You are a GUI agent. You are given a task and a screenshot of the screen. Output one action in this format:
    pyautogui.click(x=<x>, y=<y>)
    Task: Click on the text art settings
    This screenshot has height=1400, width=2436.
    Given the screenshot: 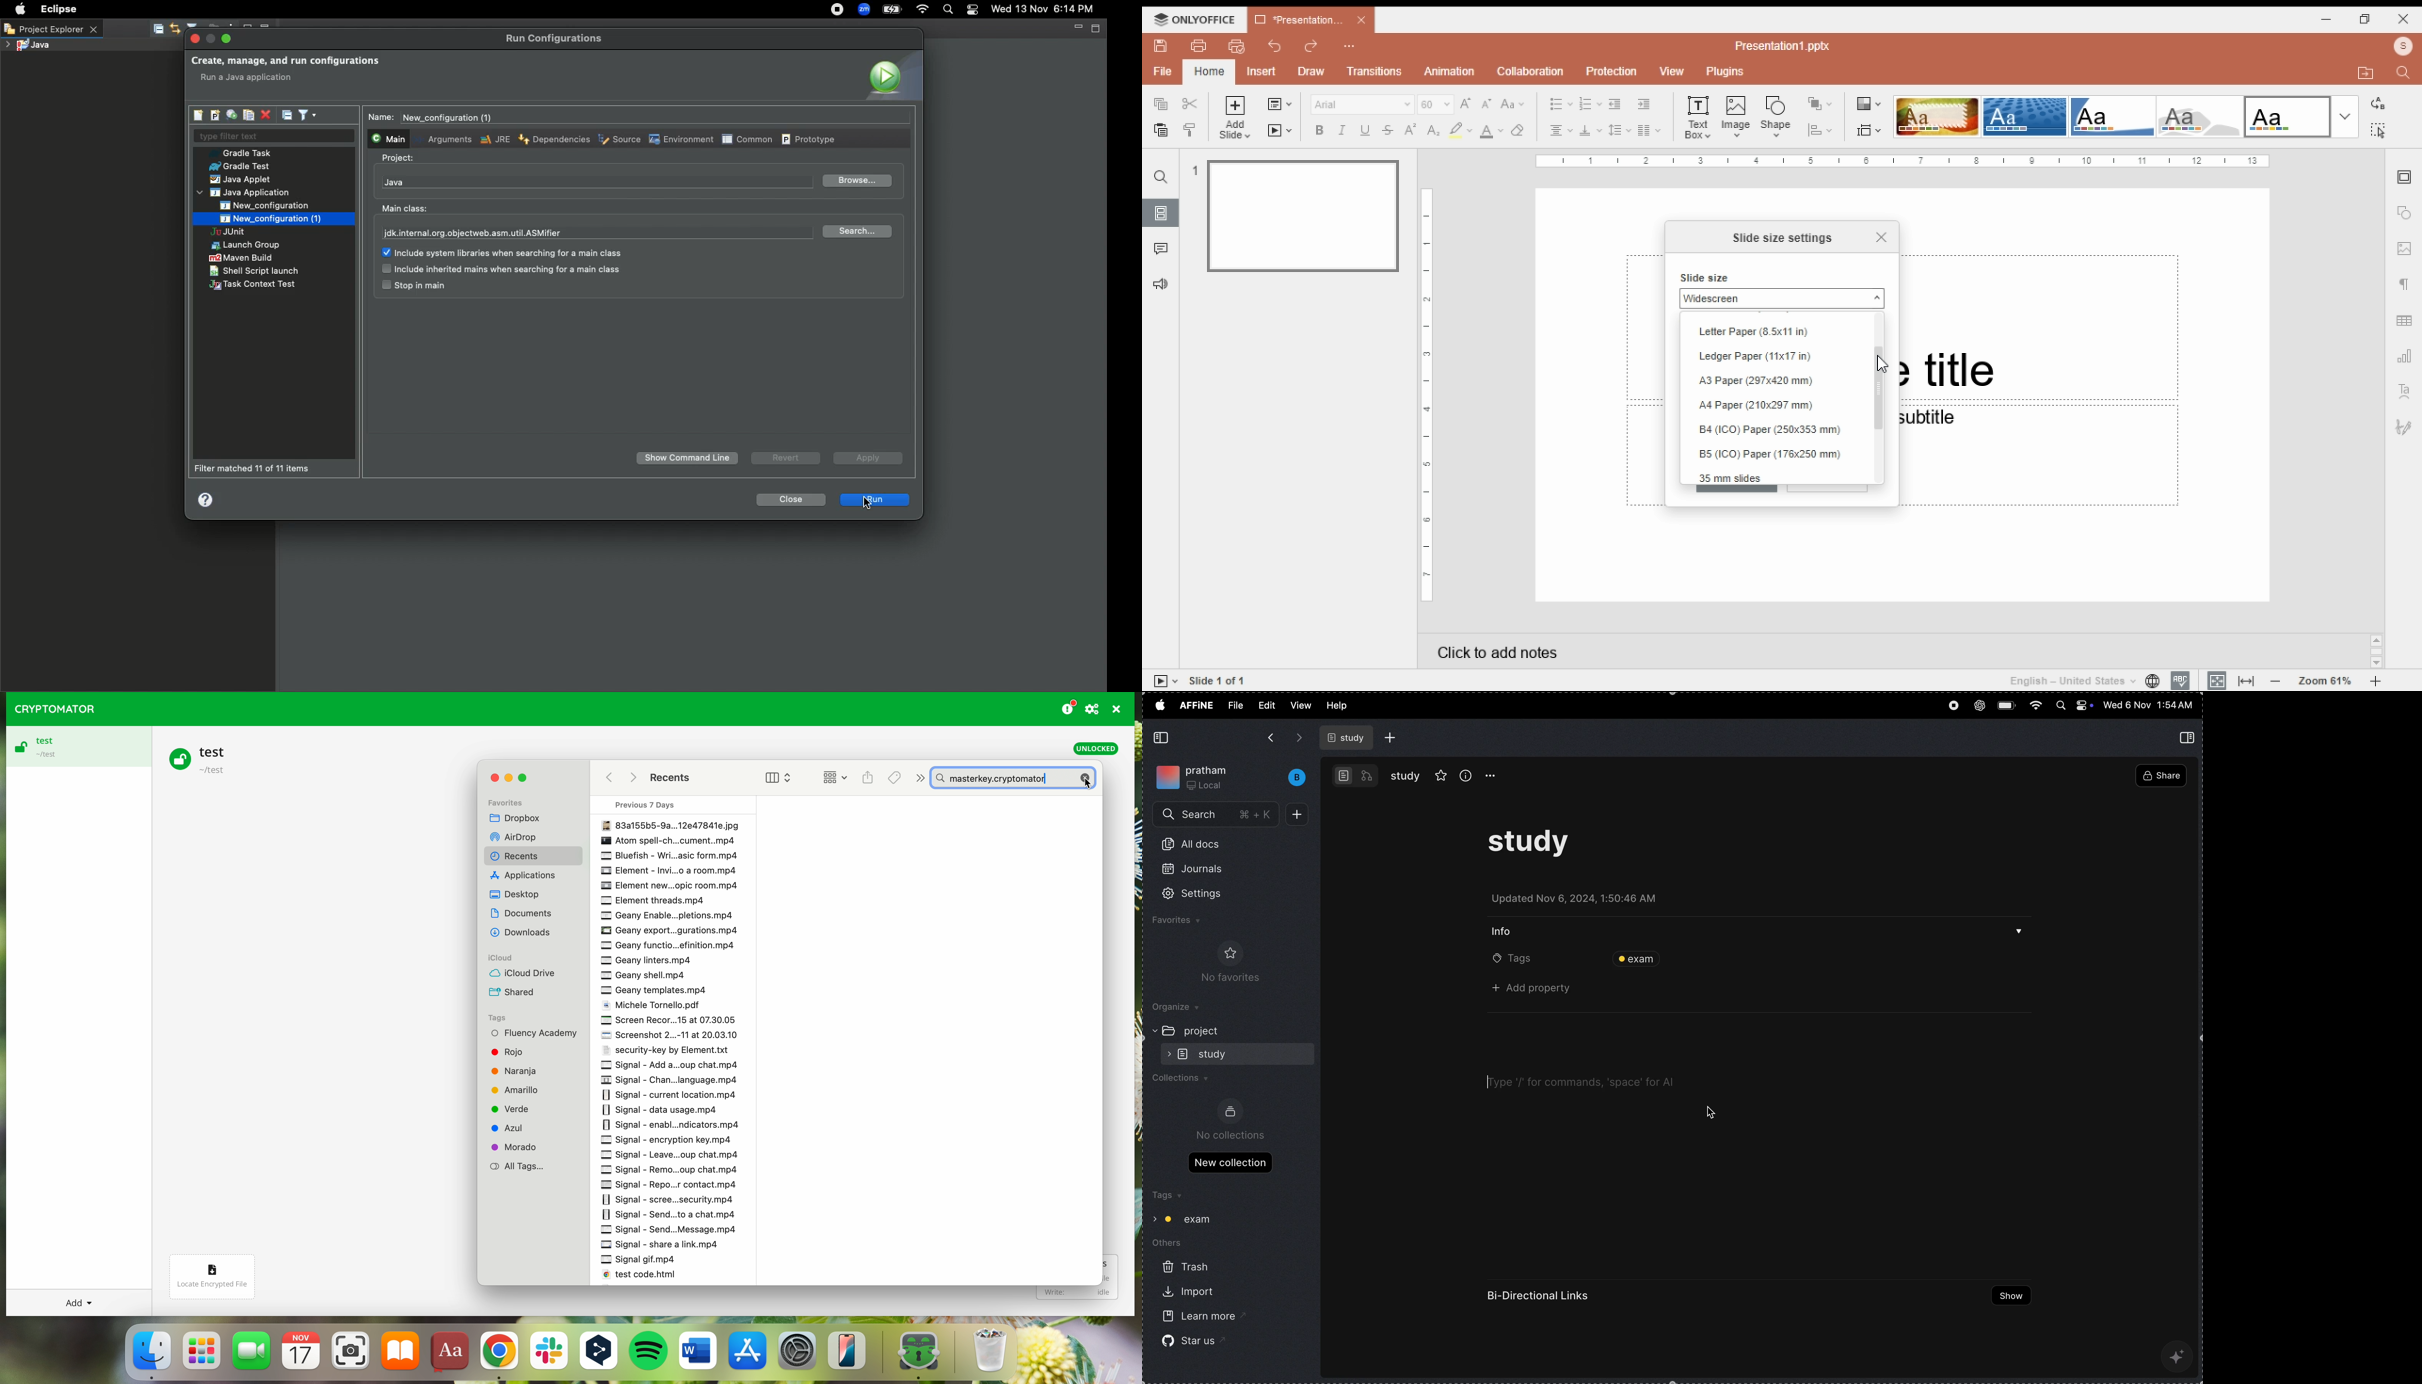 What is the action you would take?
    pyautogui.click(x=2405, y=390)
    